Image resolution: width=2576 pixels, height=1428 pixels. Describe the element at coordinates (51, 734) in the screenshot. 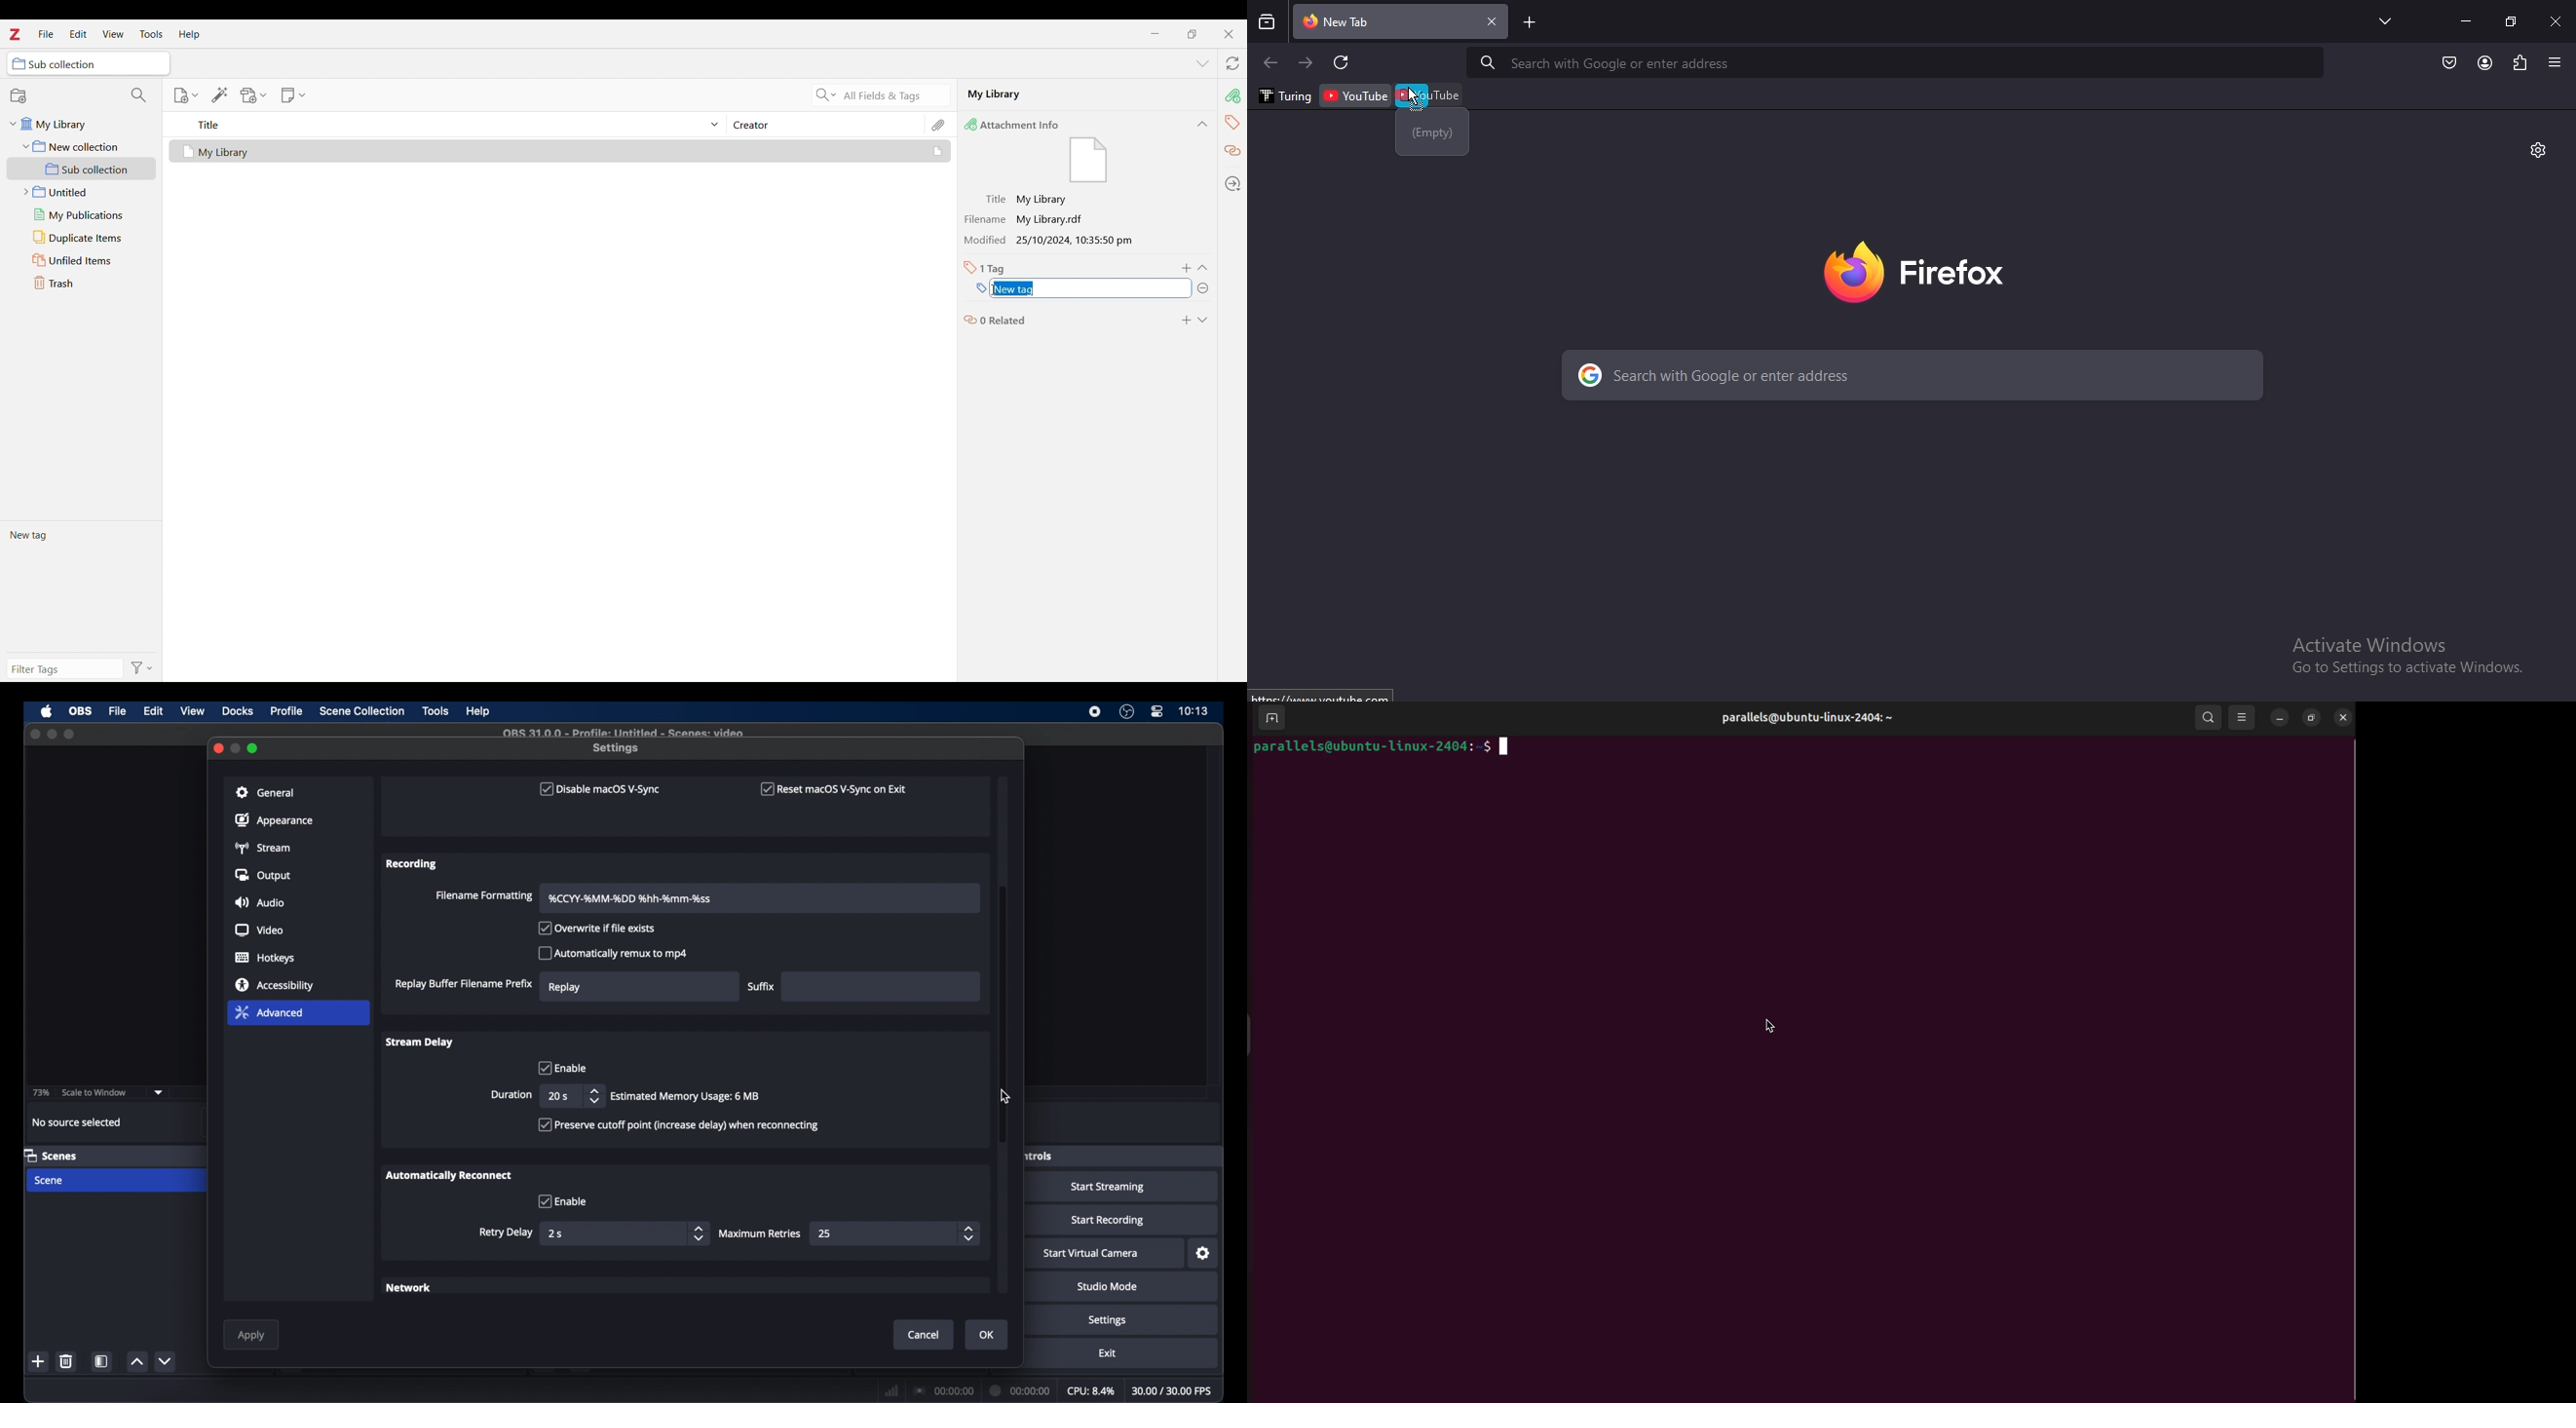

I see `minimize` at that location.